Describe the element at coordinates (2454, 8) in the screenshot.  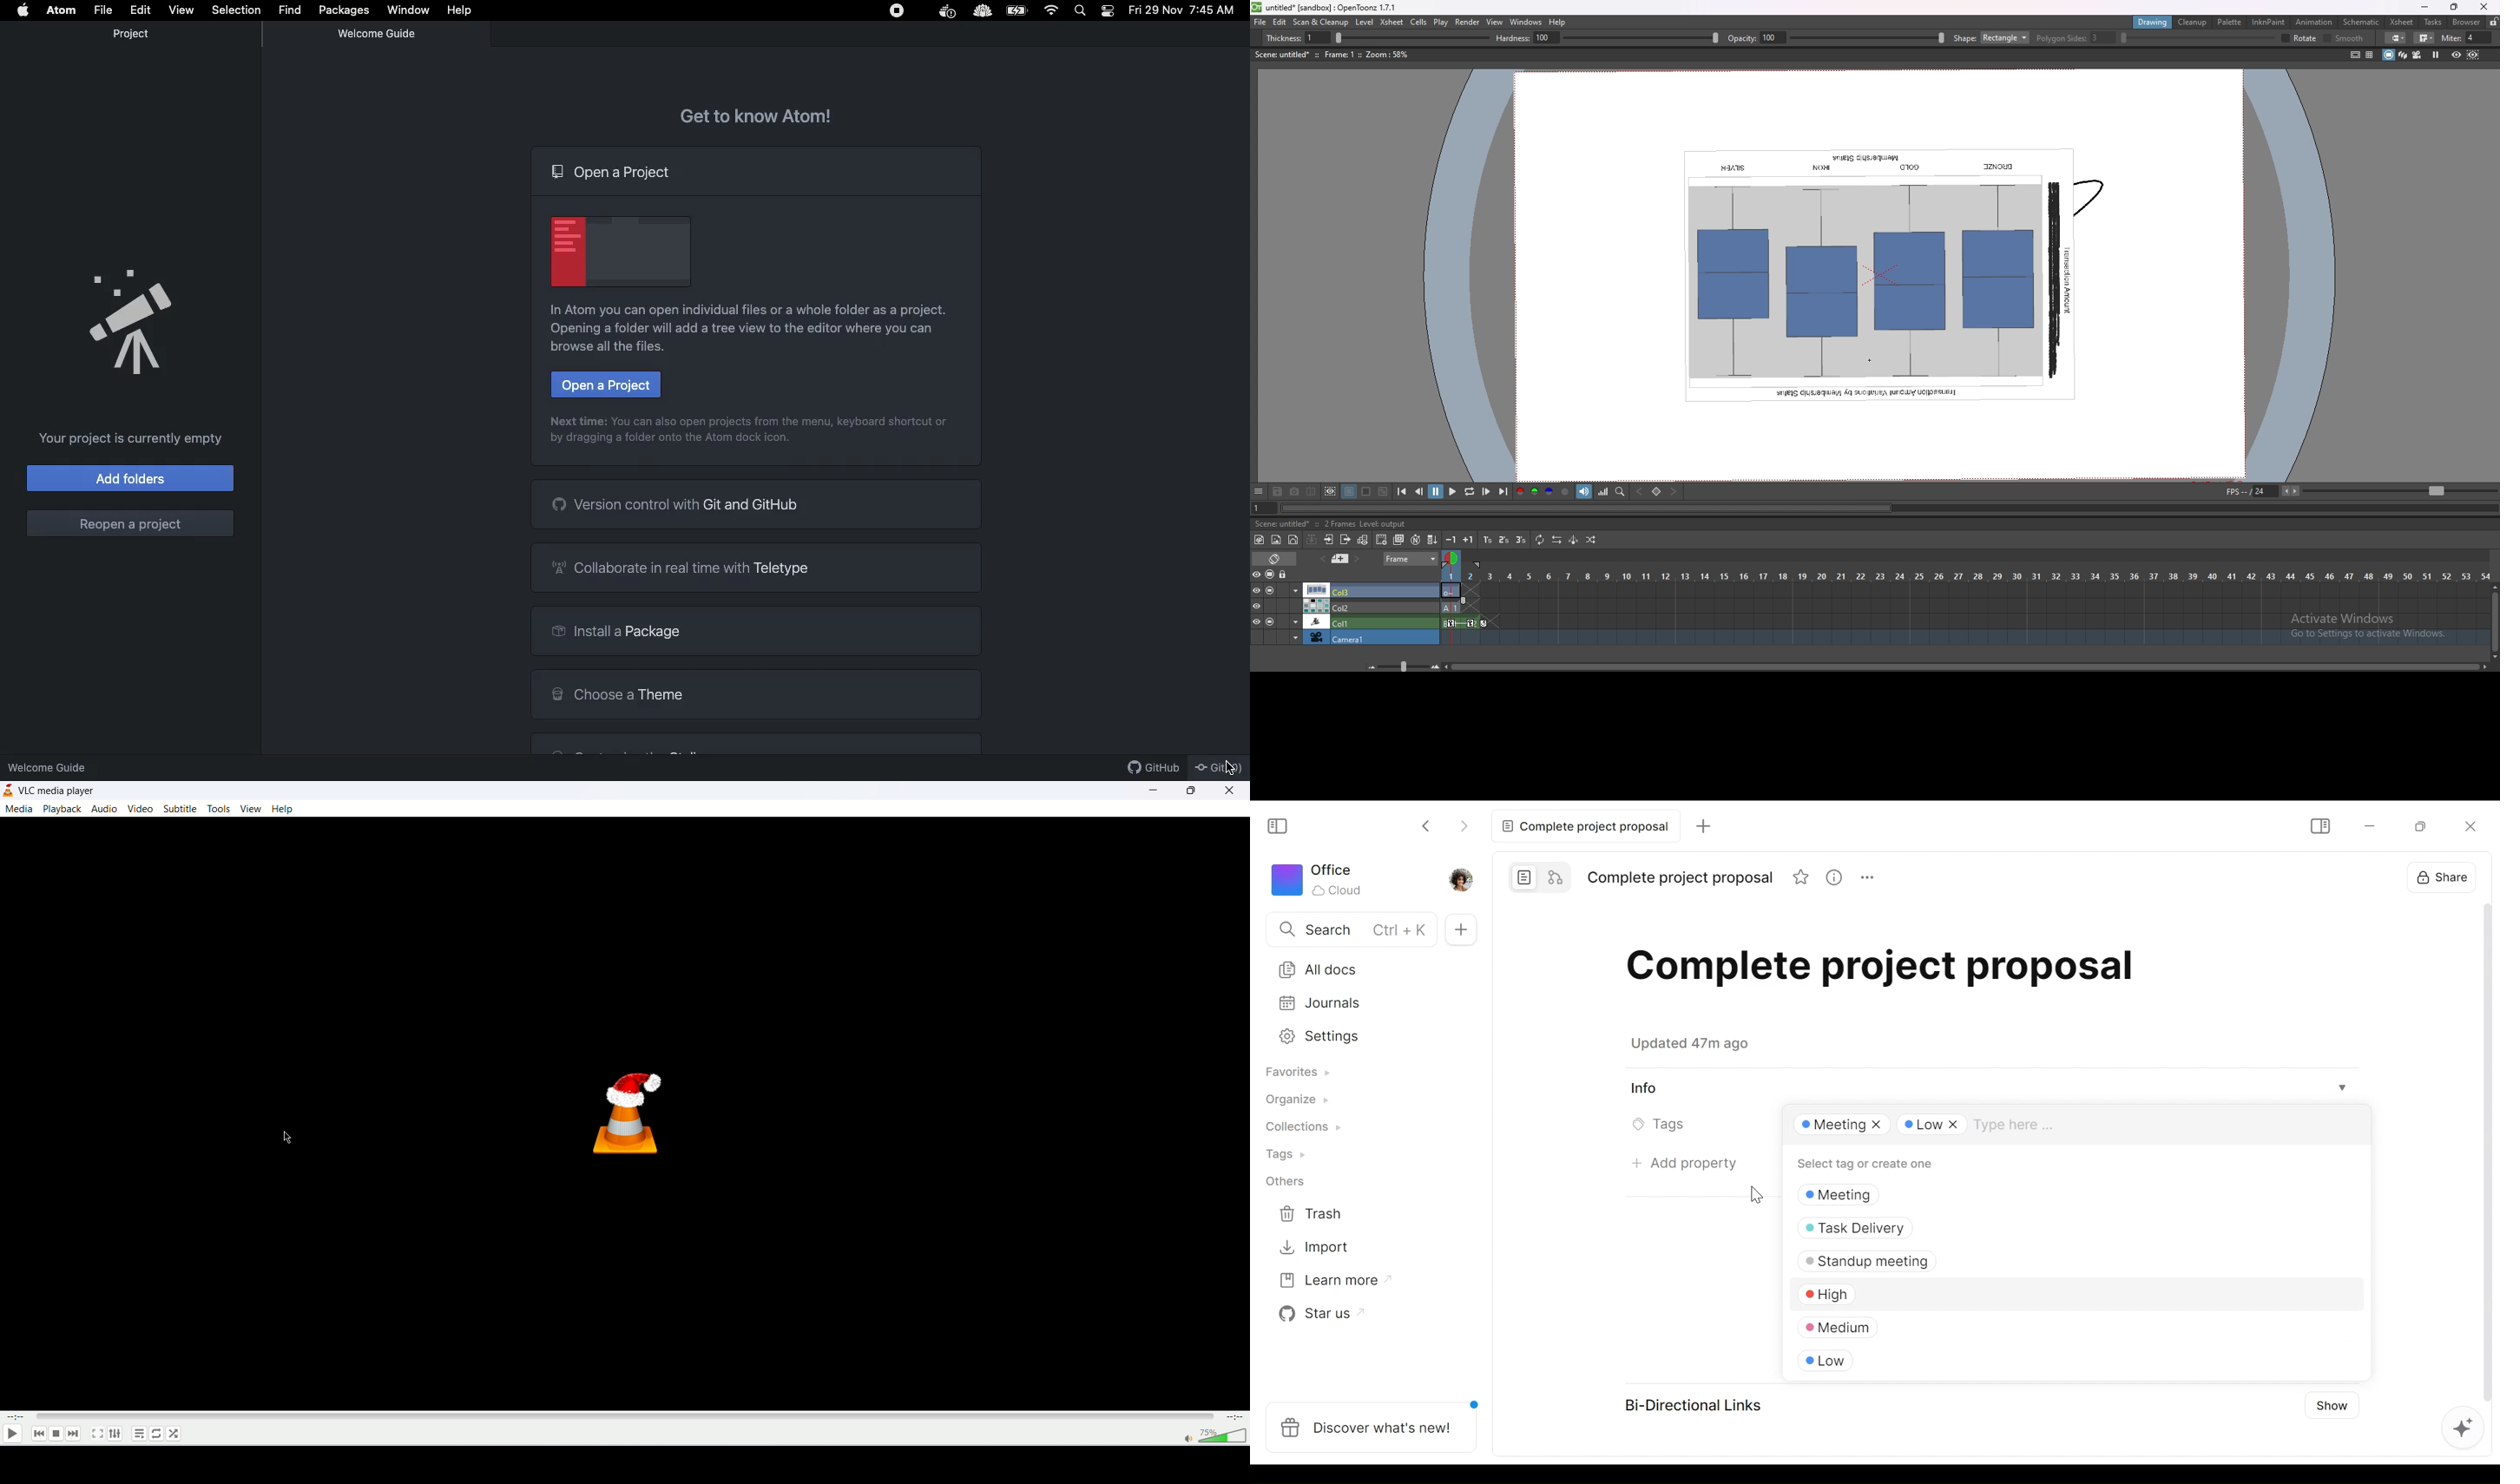
I see `resize` at that location.